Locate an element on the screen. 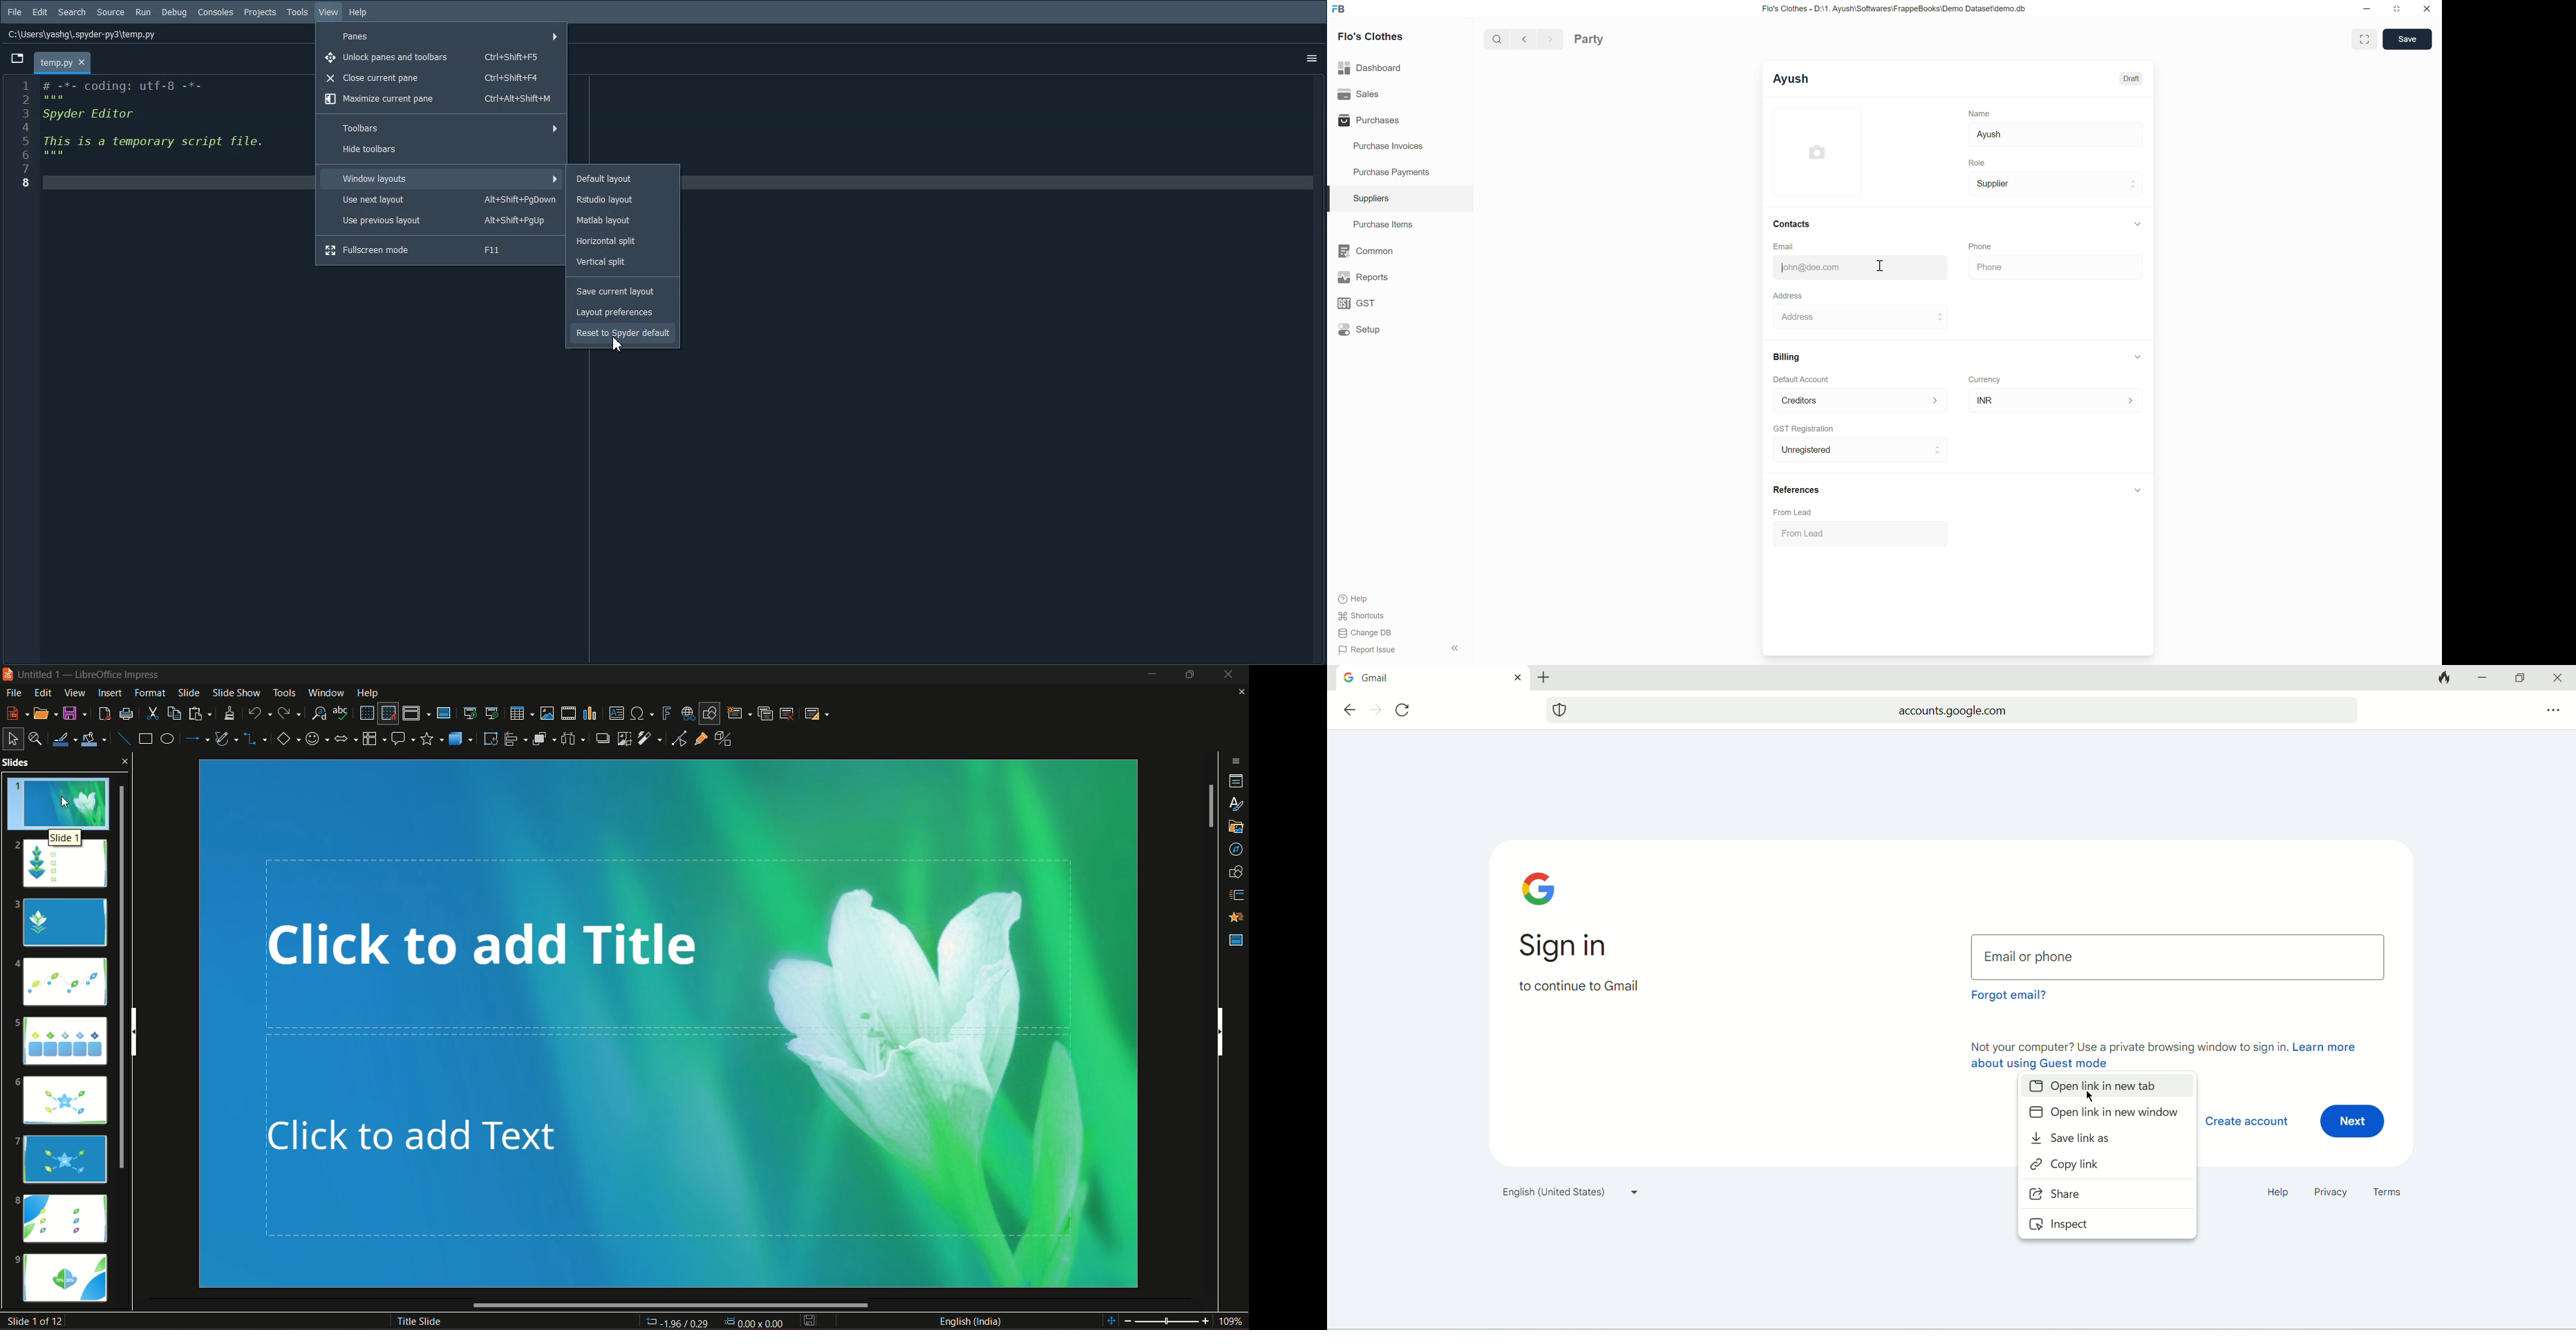  block arrows is located at coordinates (346, 739).